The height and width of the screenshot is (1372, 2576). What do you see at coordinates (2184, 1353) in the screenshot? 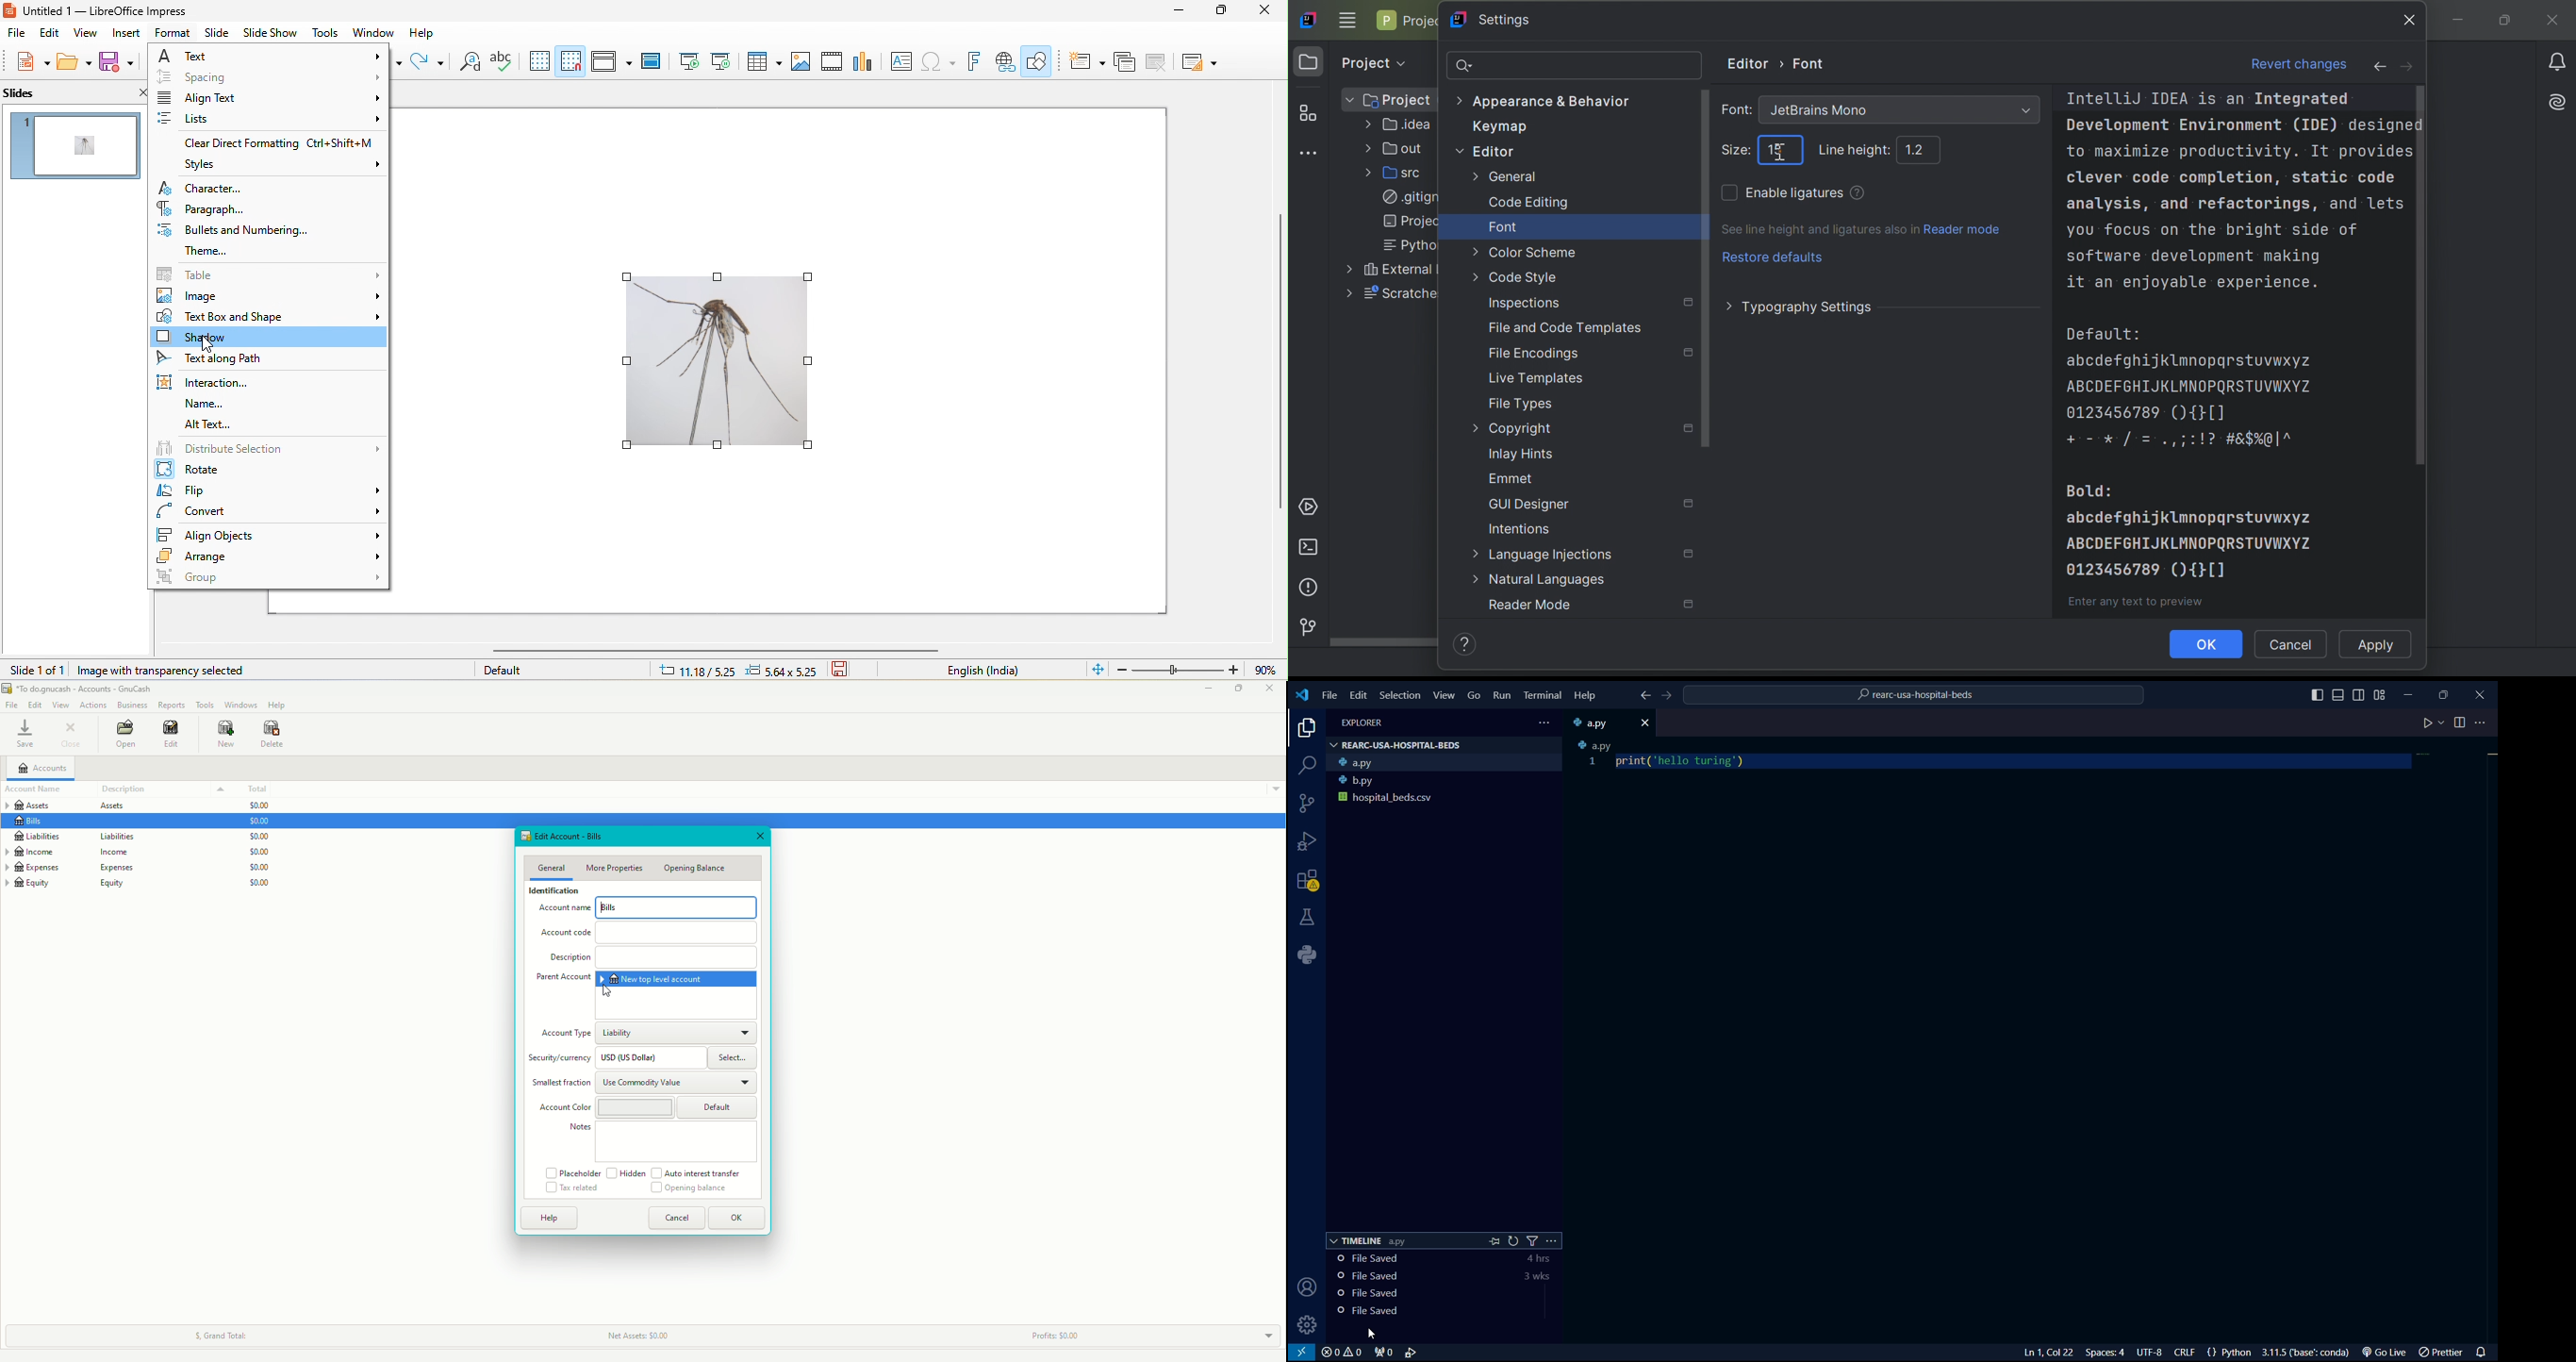
I see `select end line of sequence` at bounding box center [2184, 1353].